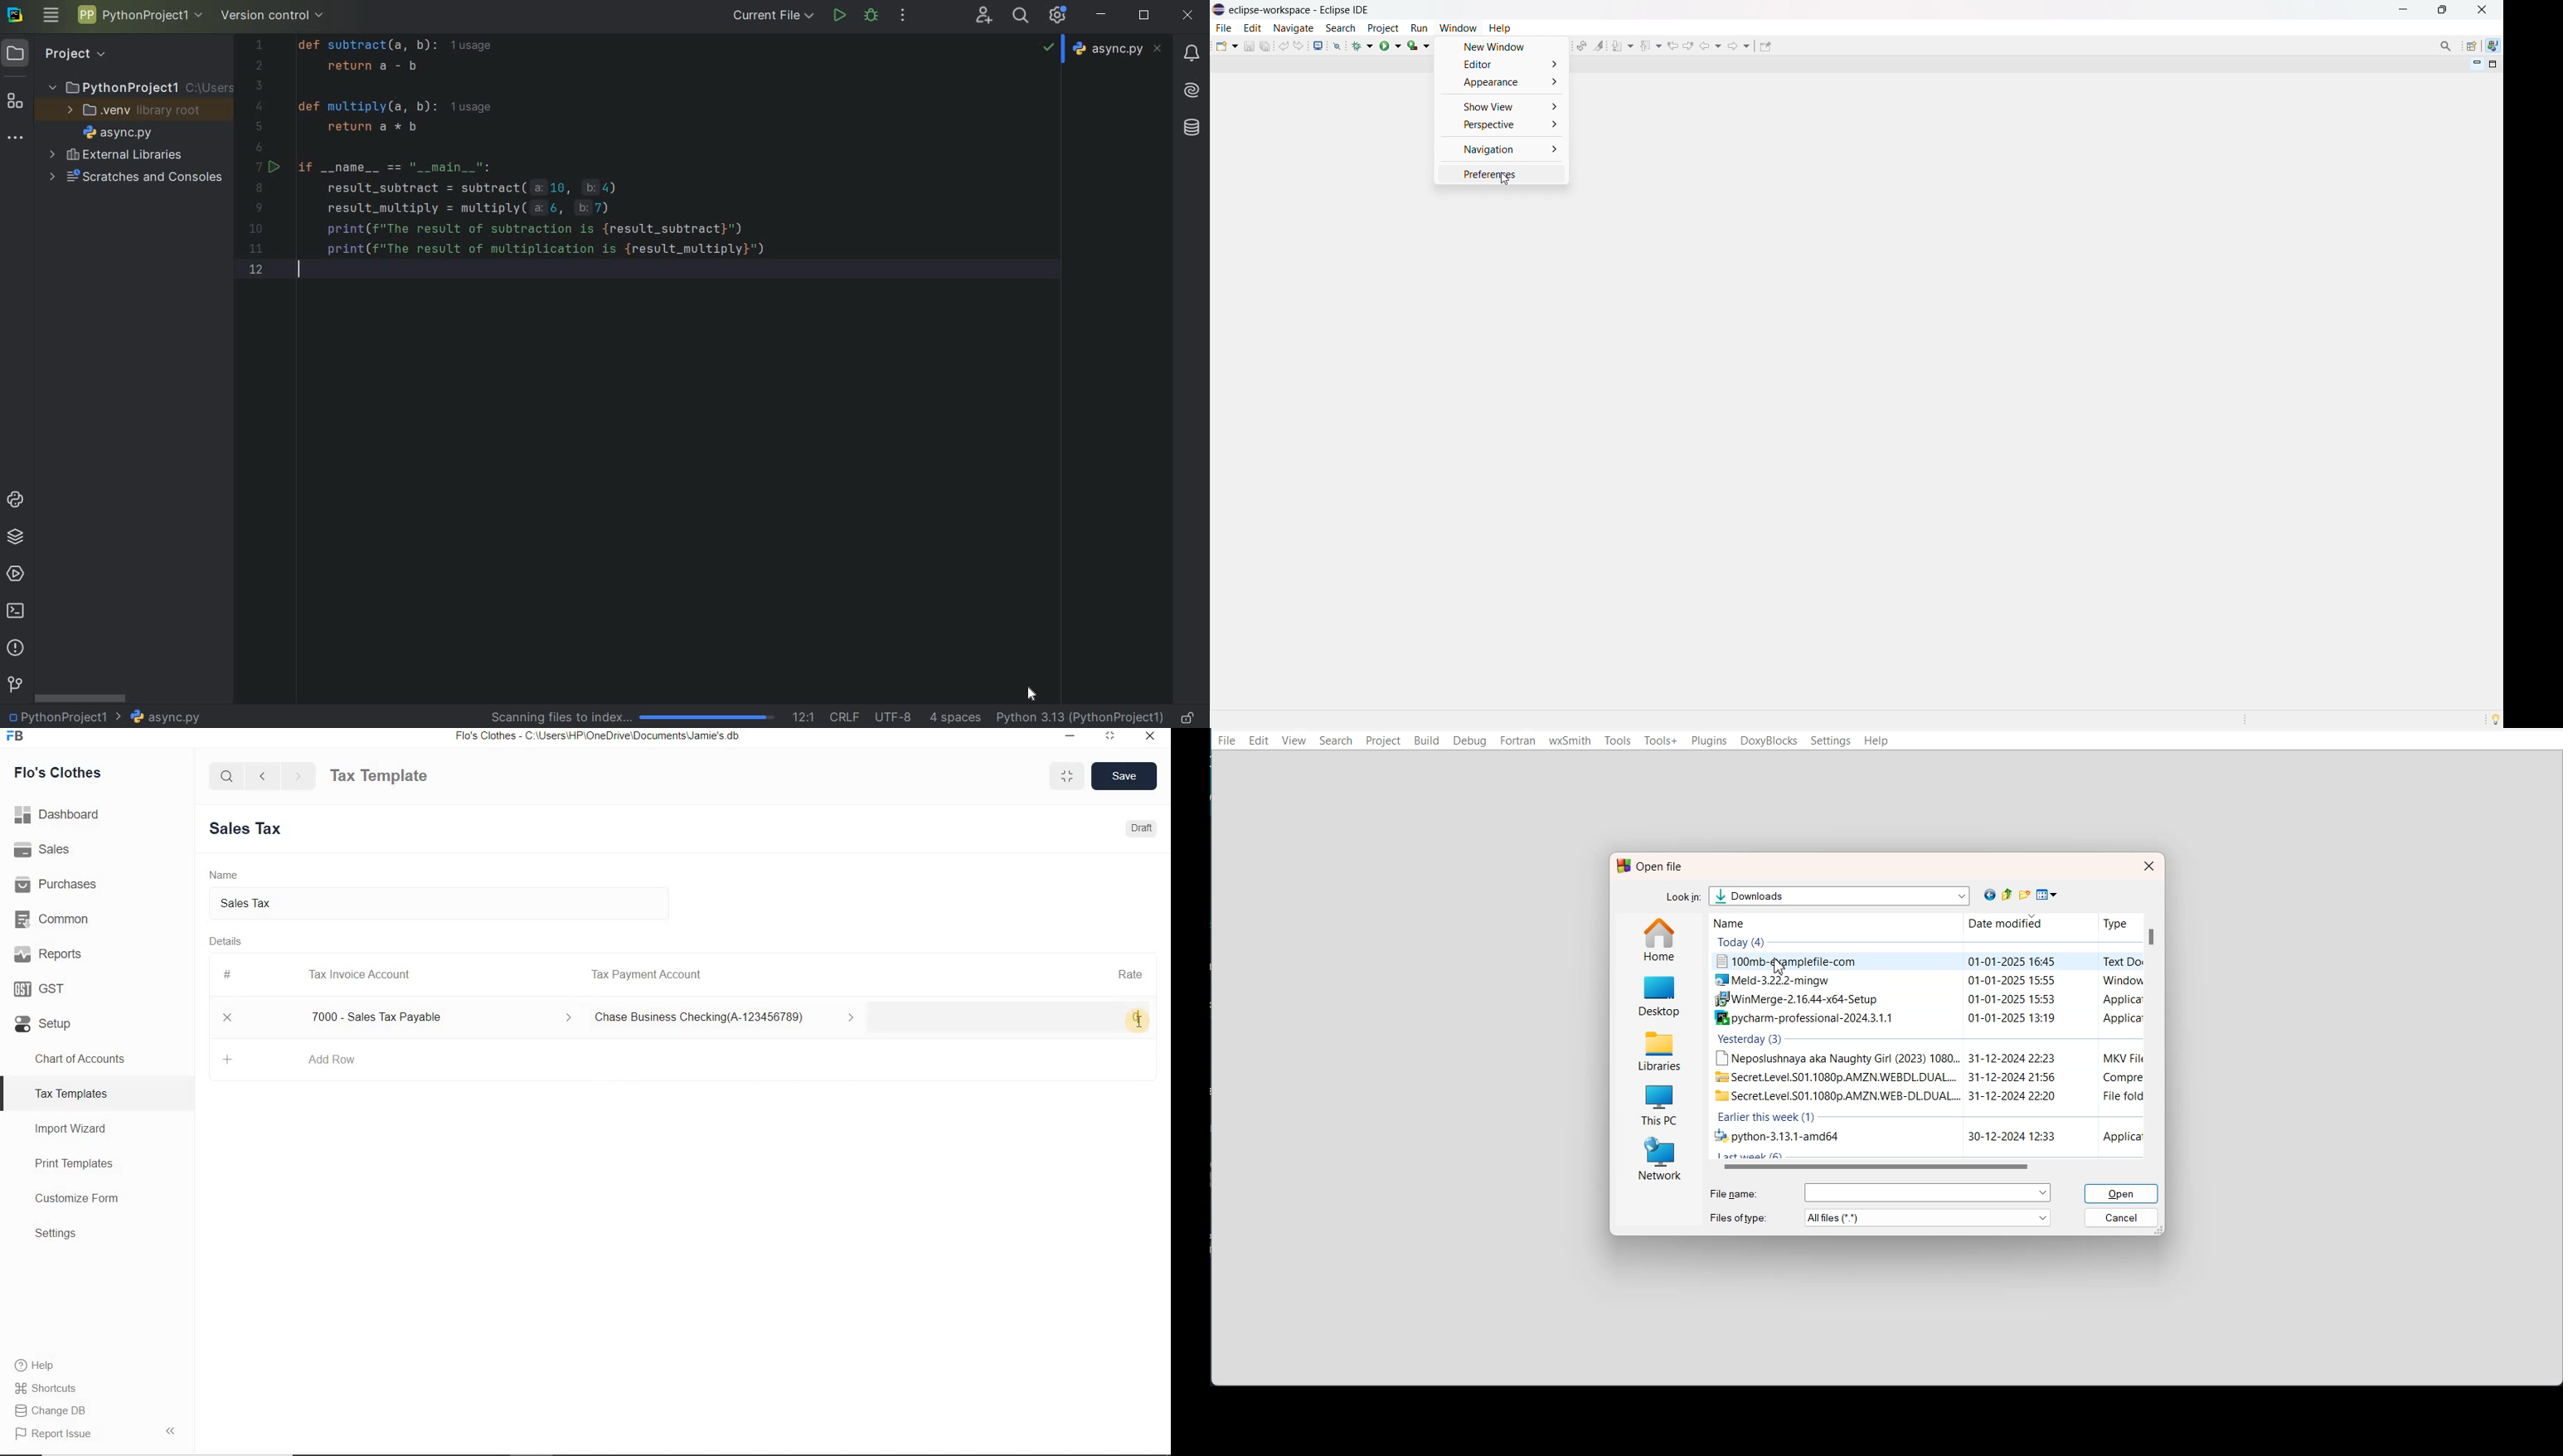  I want to click on Forward, so click(299, 775).